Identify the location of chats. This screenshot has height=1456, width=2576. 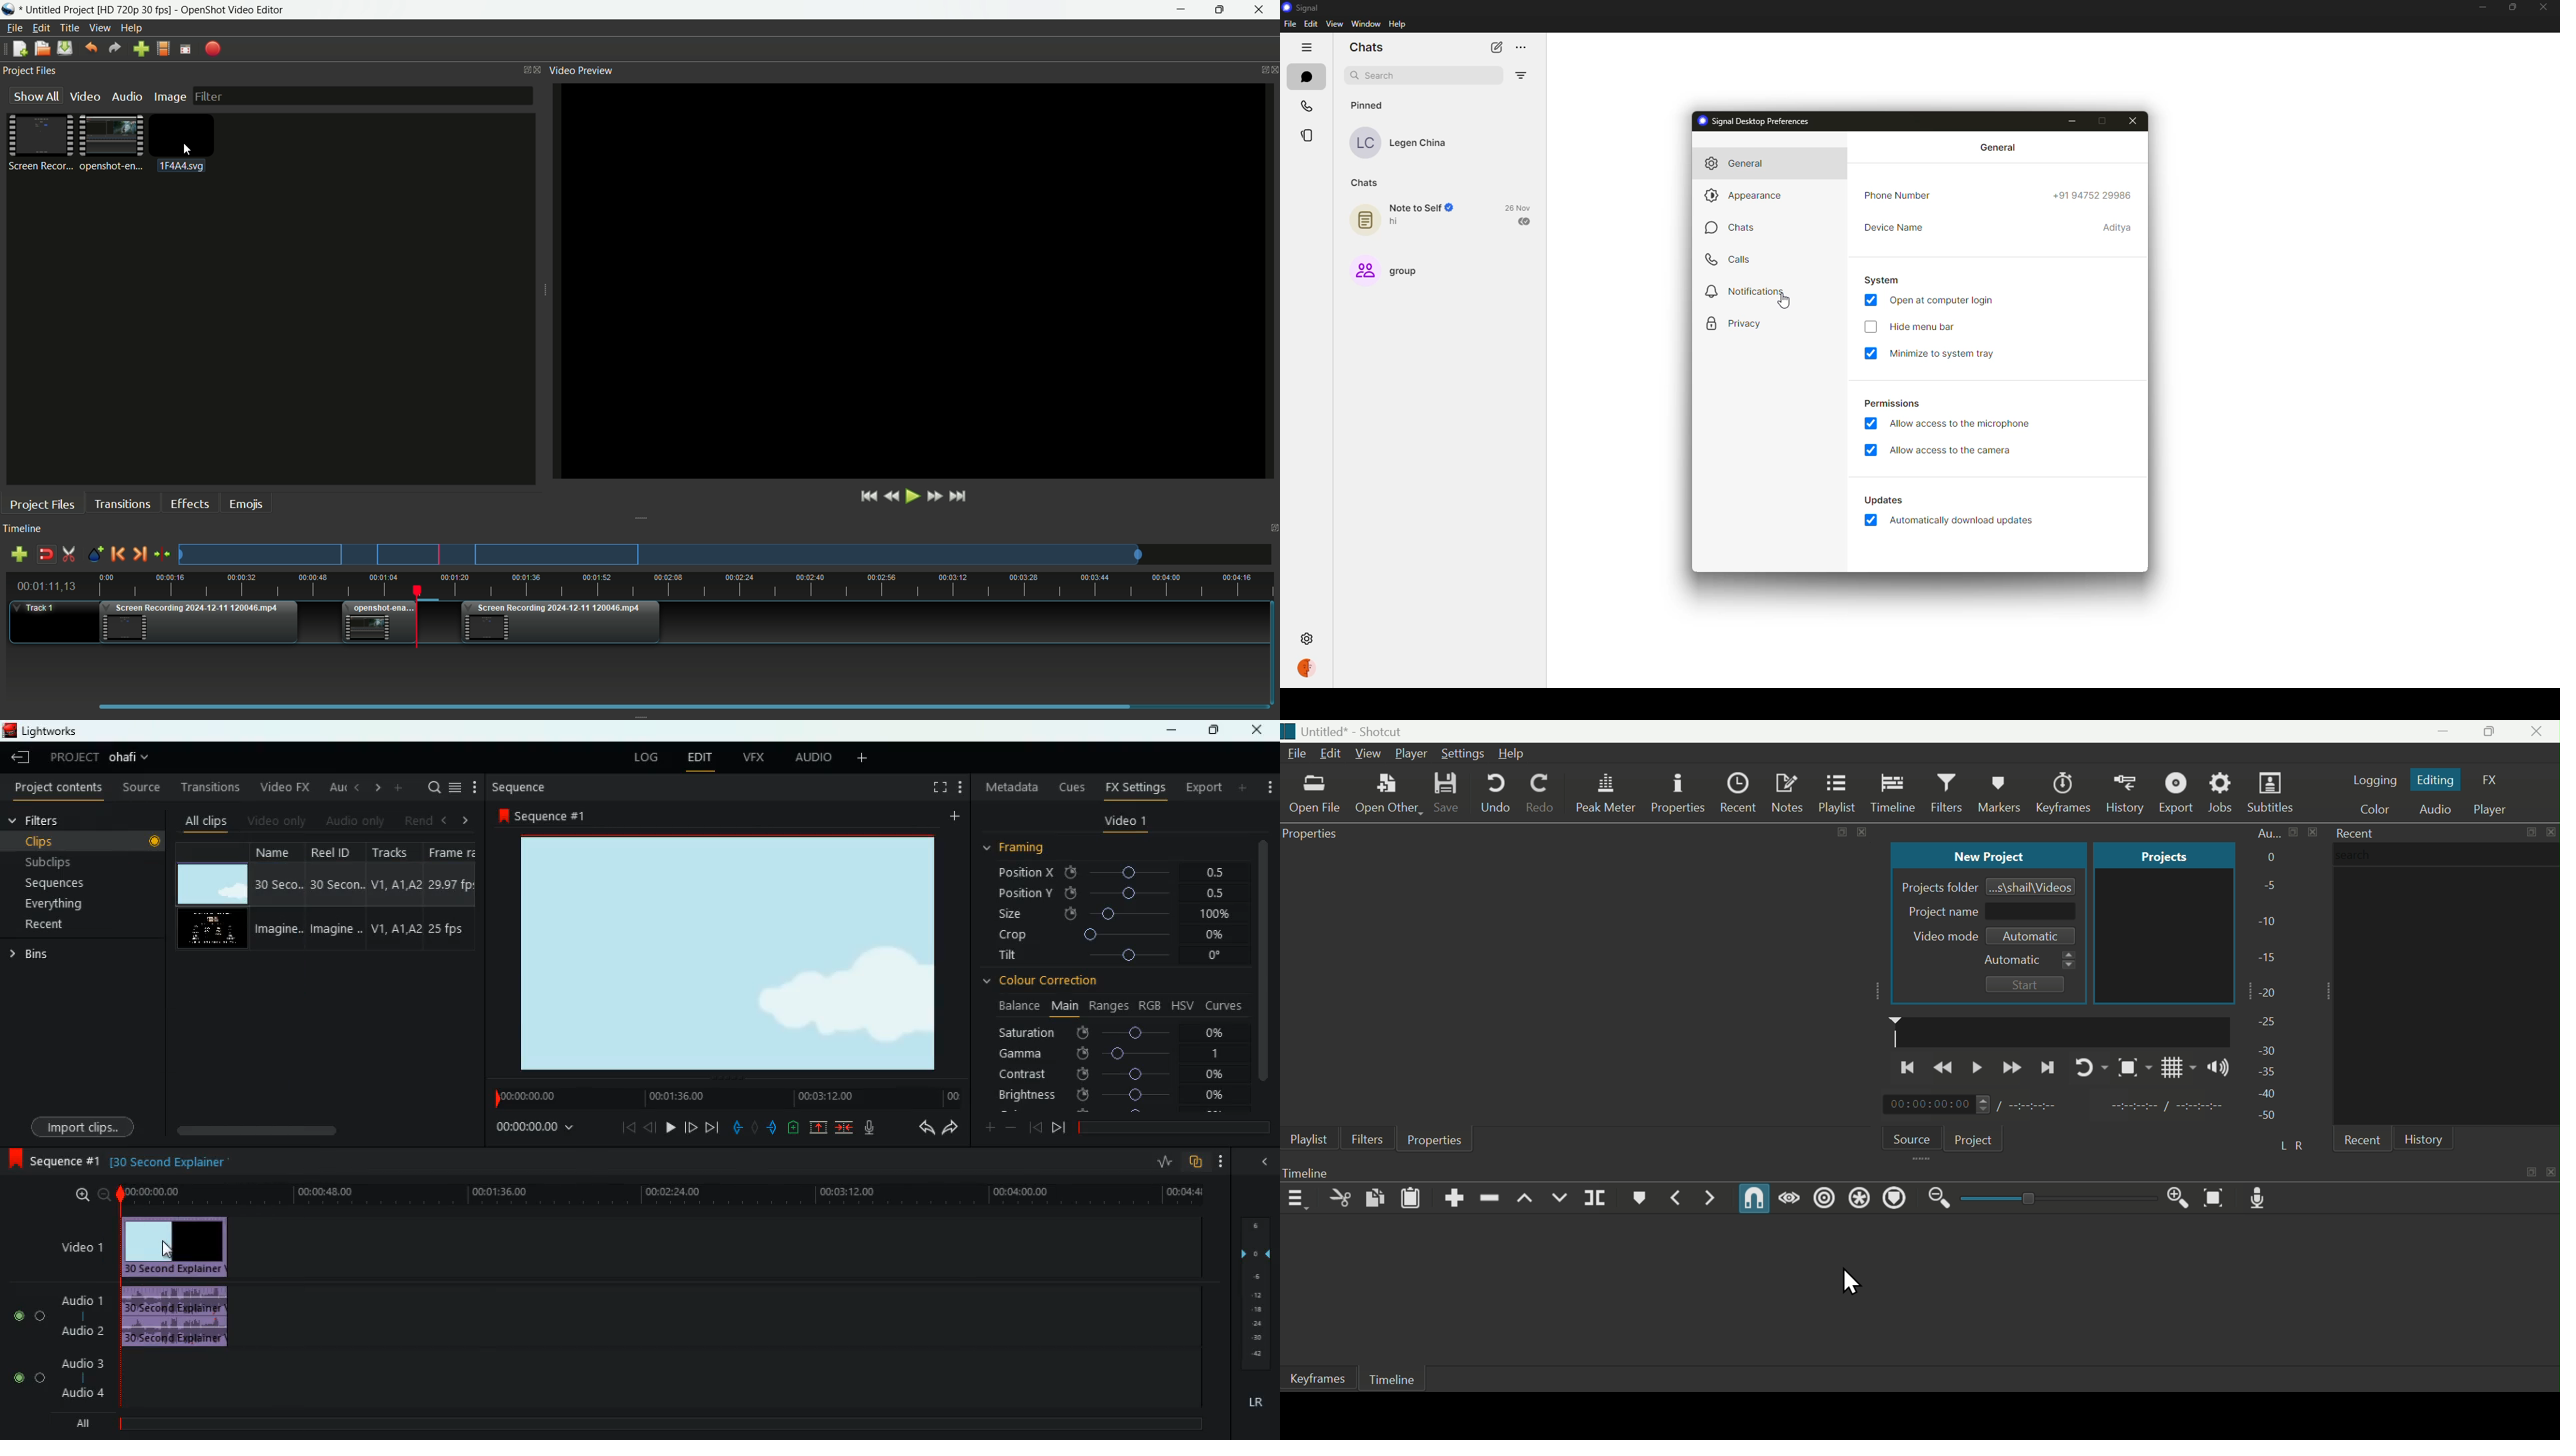
(1729, 231).